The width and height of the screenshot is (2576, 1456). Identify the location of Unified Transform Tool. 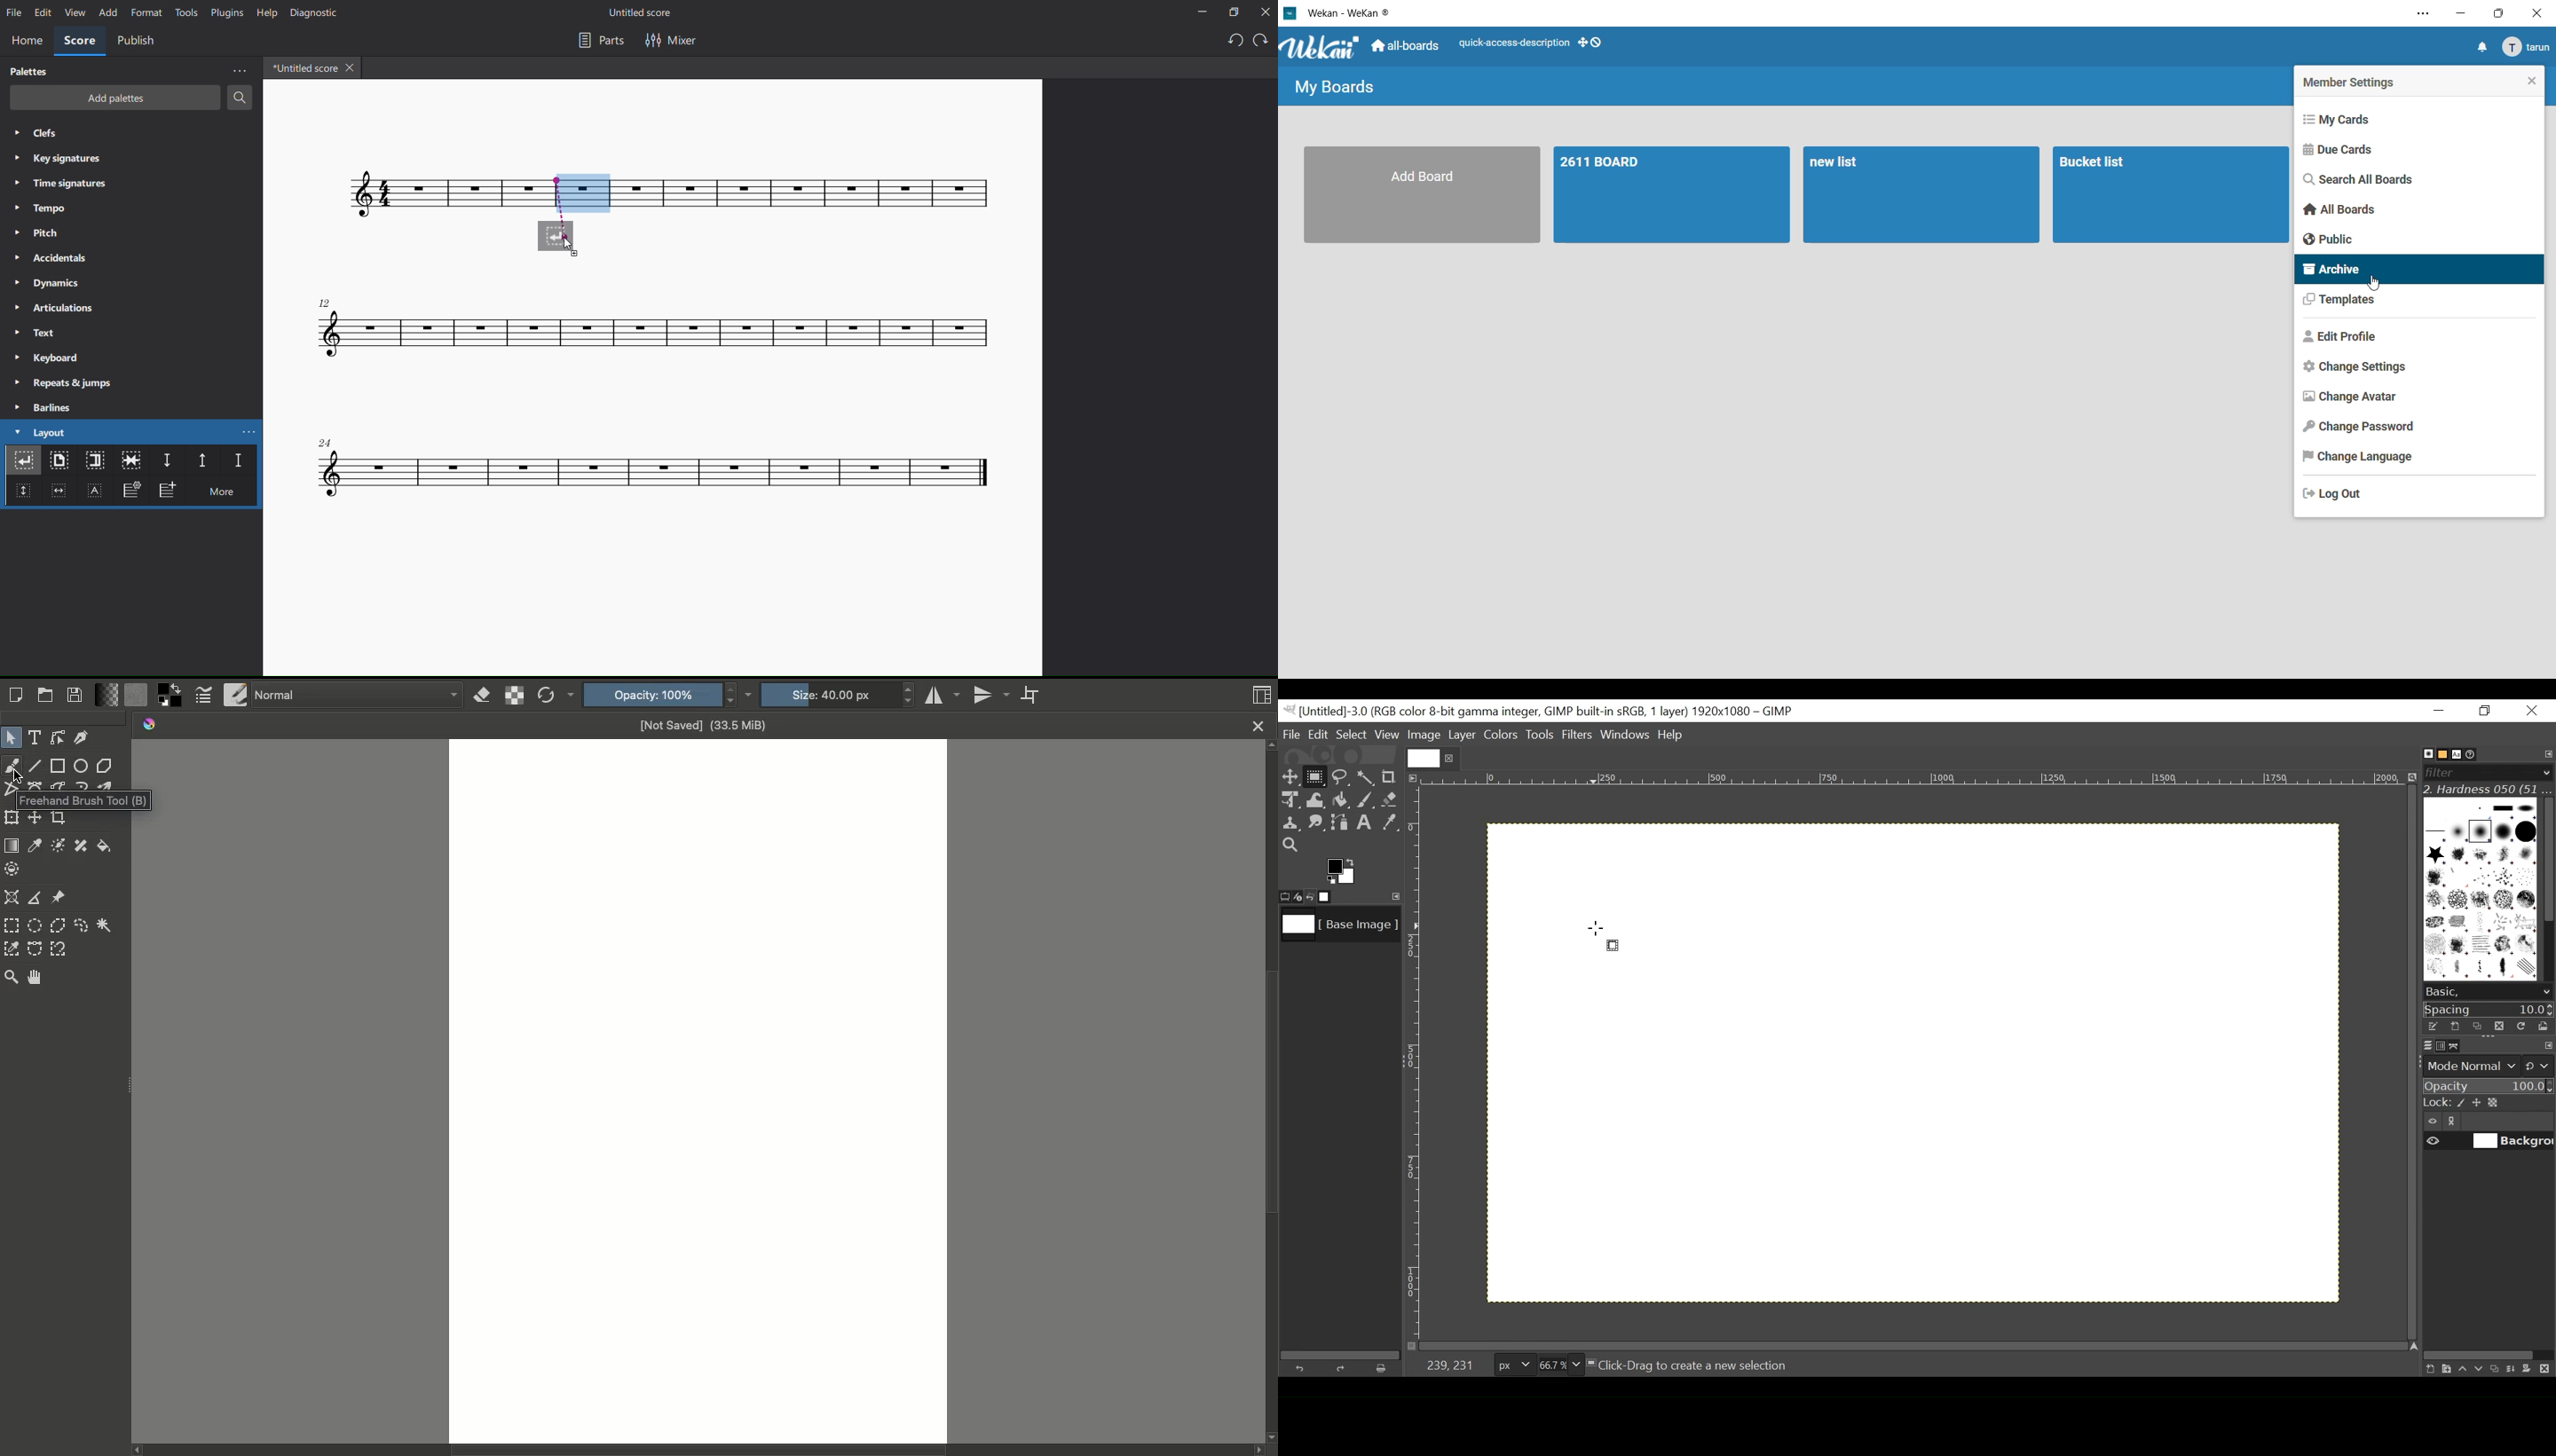
(1289, 799).